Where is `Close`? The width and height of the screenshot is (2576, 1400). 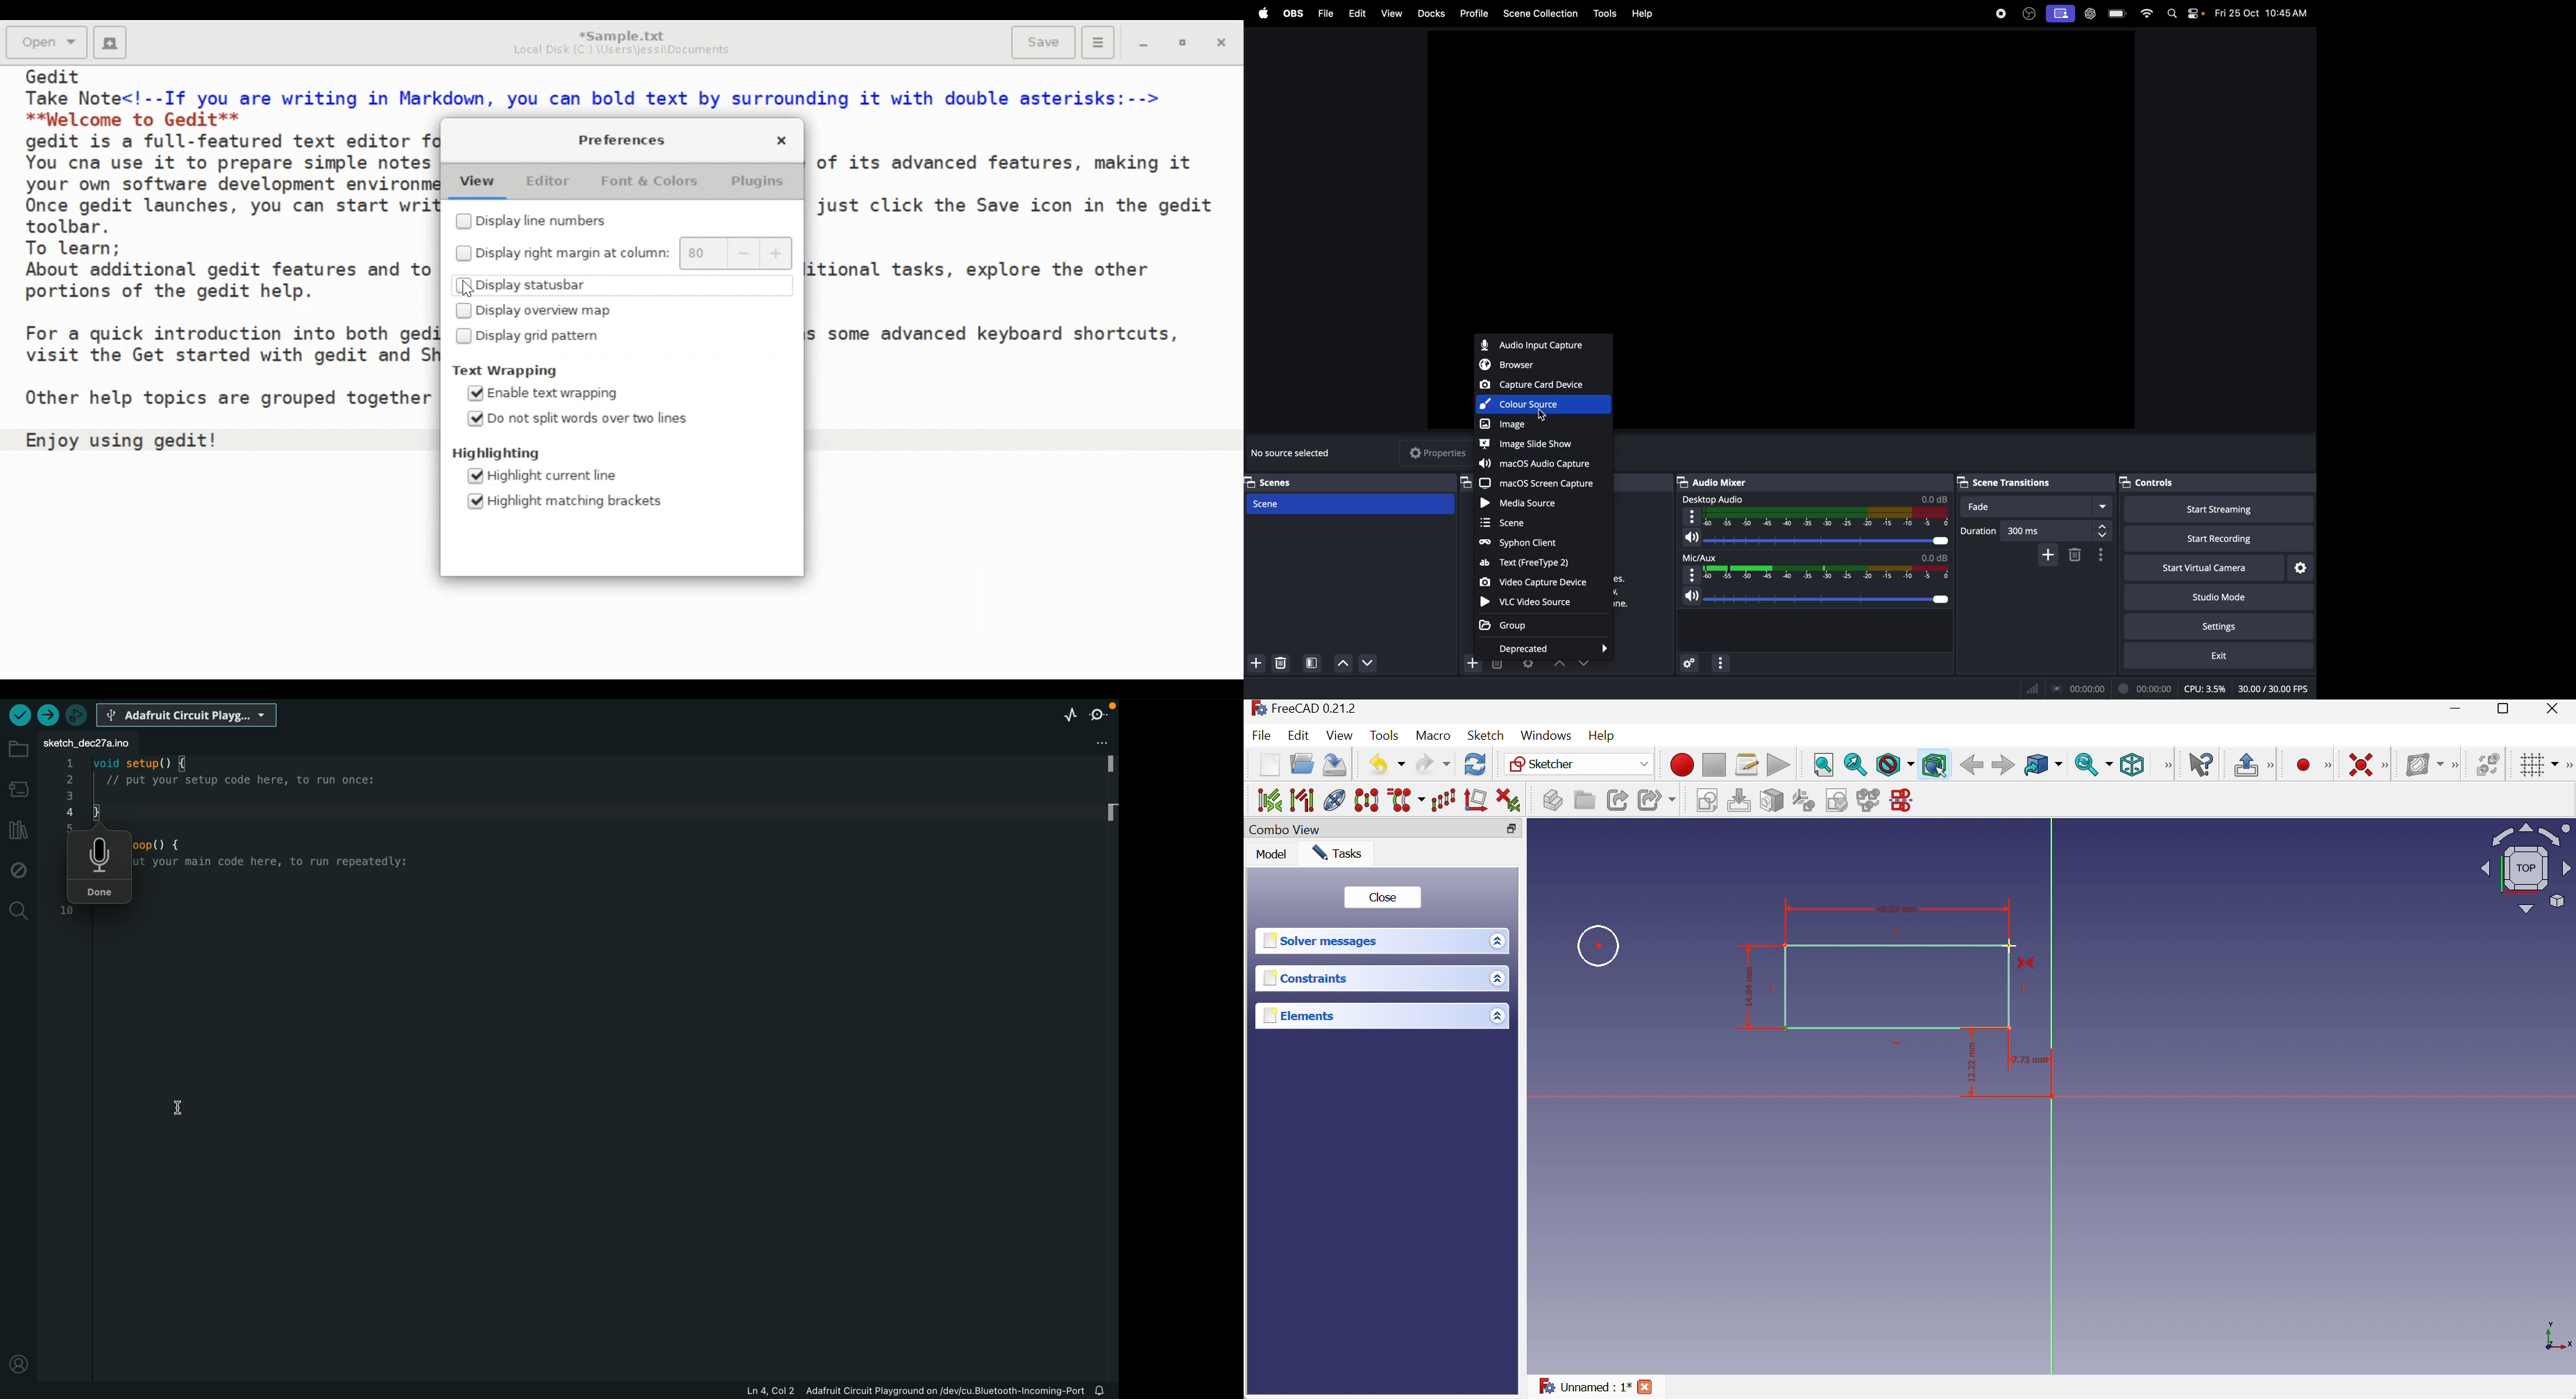 Close is located at coordinates (1646, 1387).